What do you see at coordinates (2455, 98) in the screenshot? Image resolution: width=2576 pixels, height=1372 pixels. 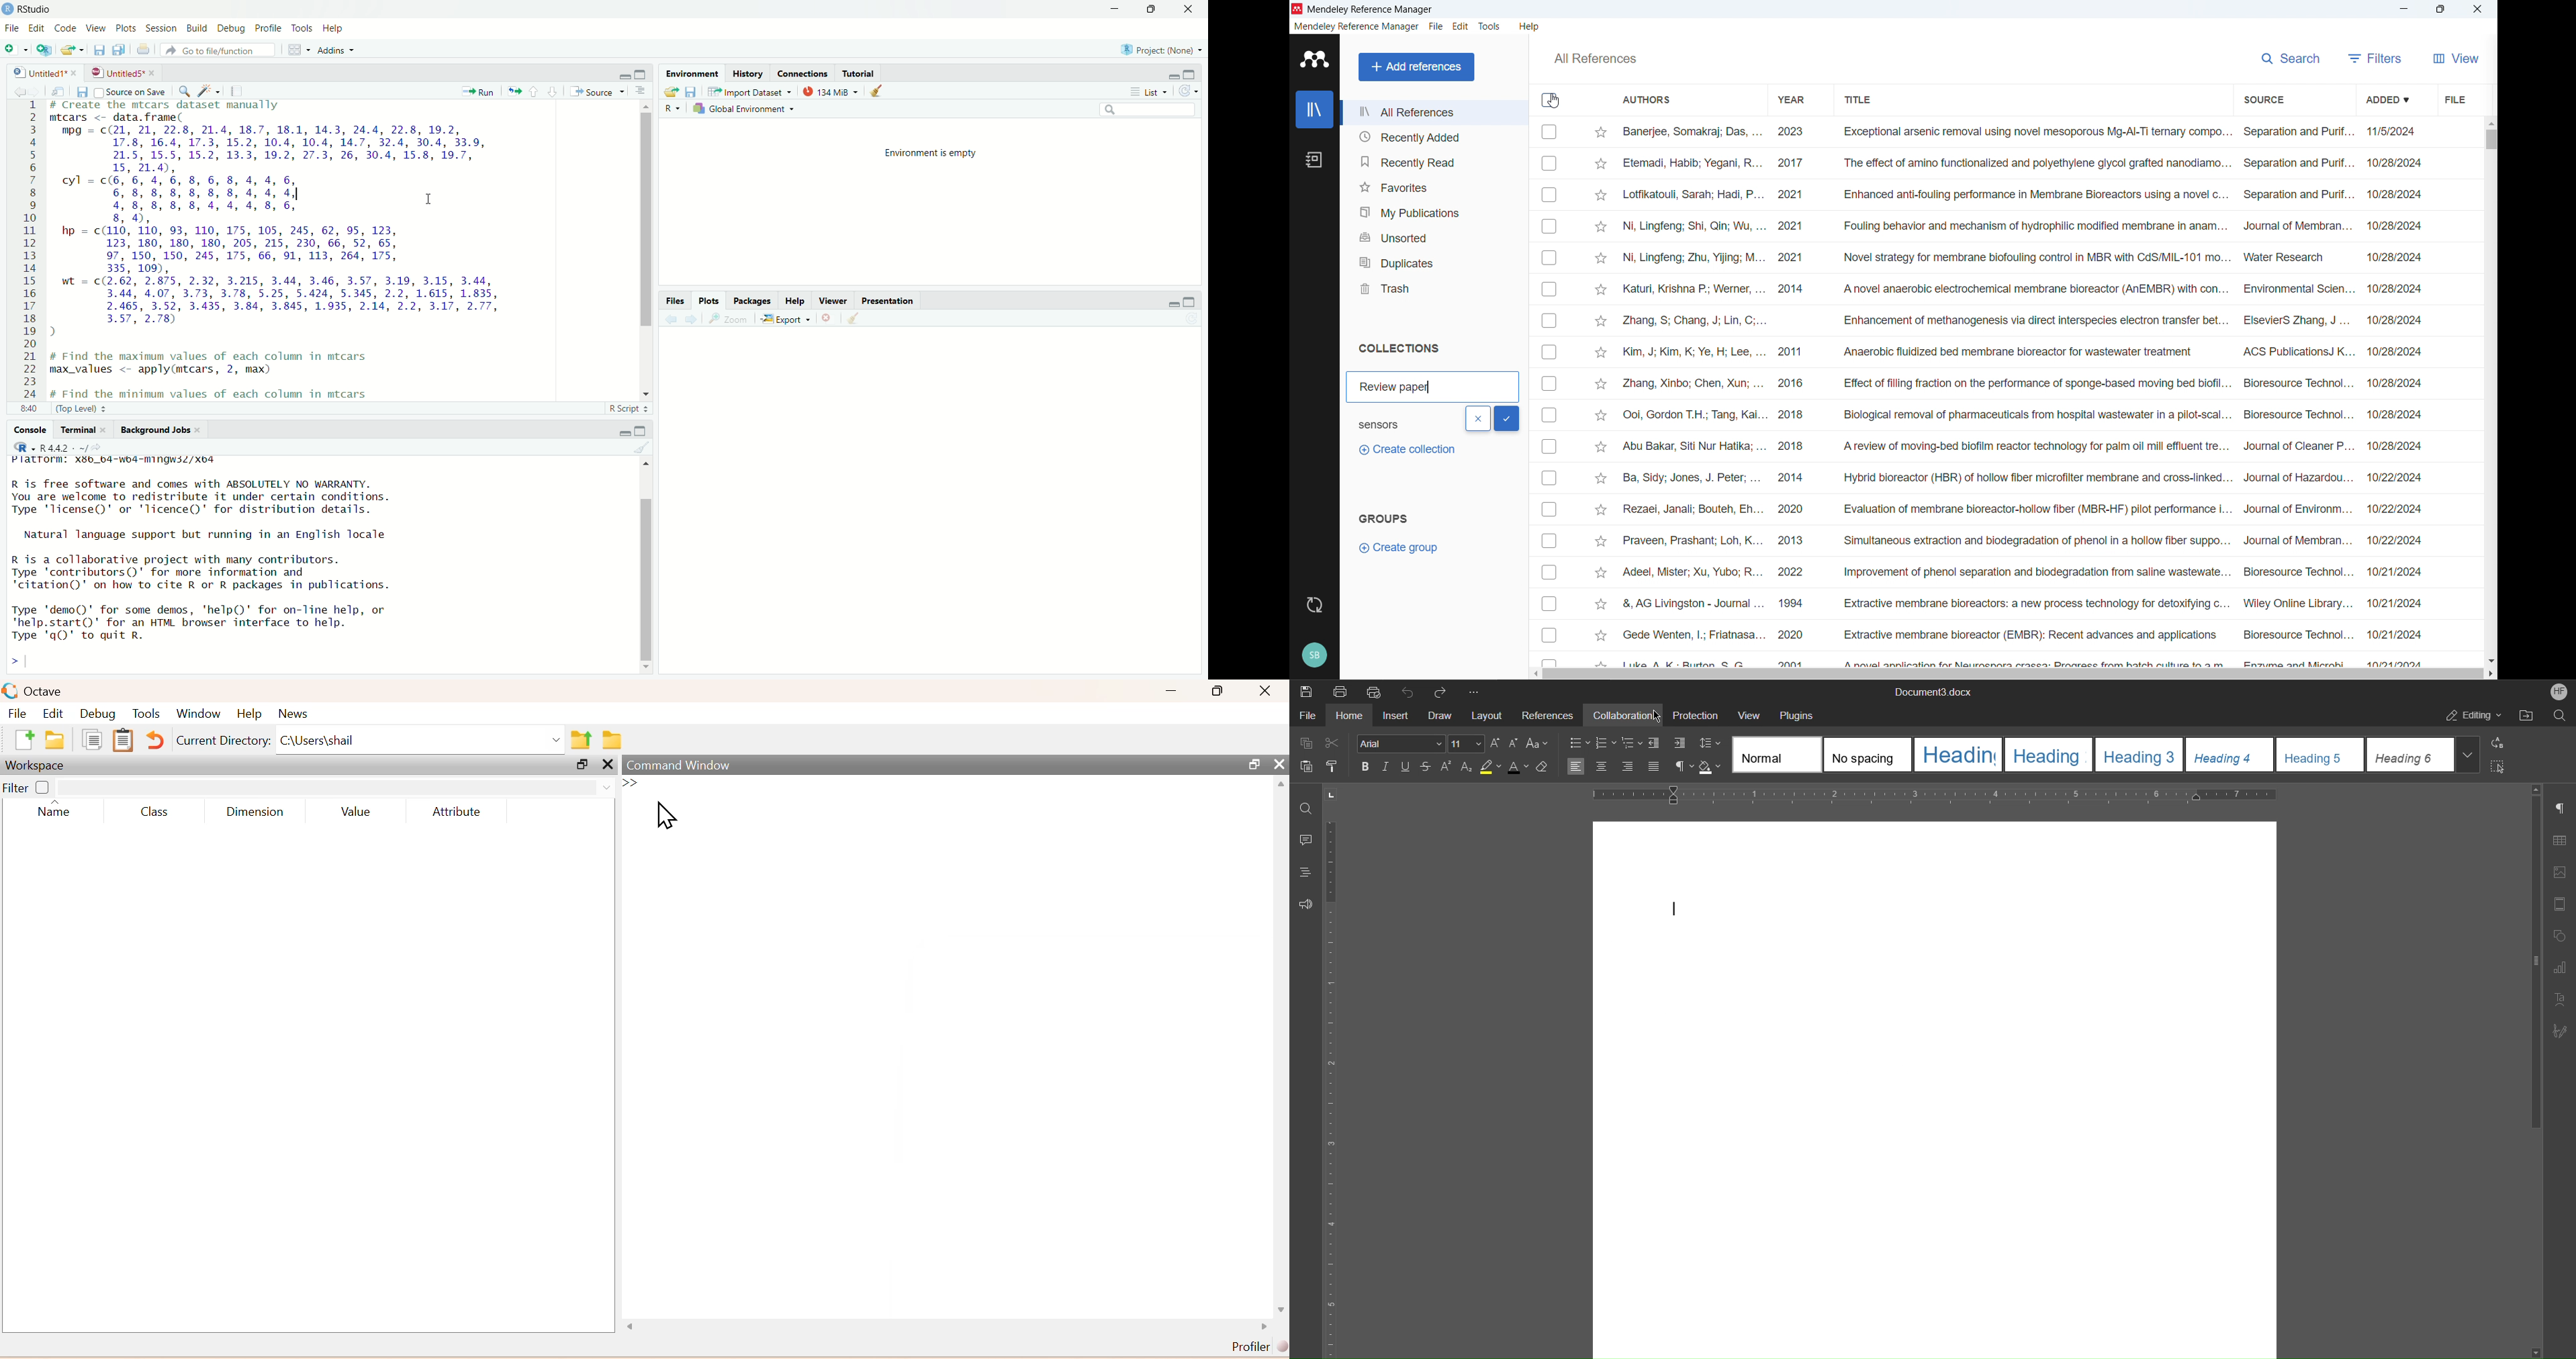 I see `file` at bounding box center [2455, 98].